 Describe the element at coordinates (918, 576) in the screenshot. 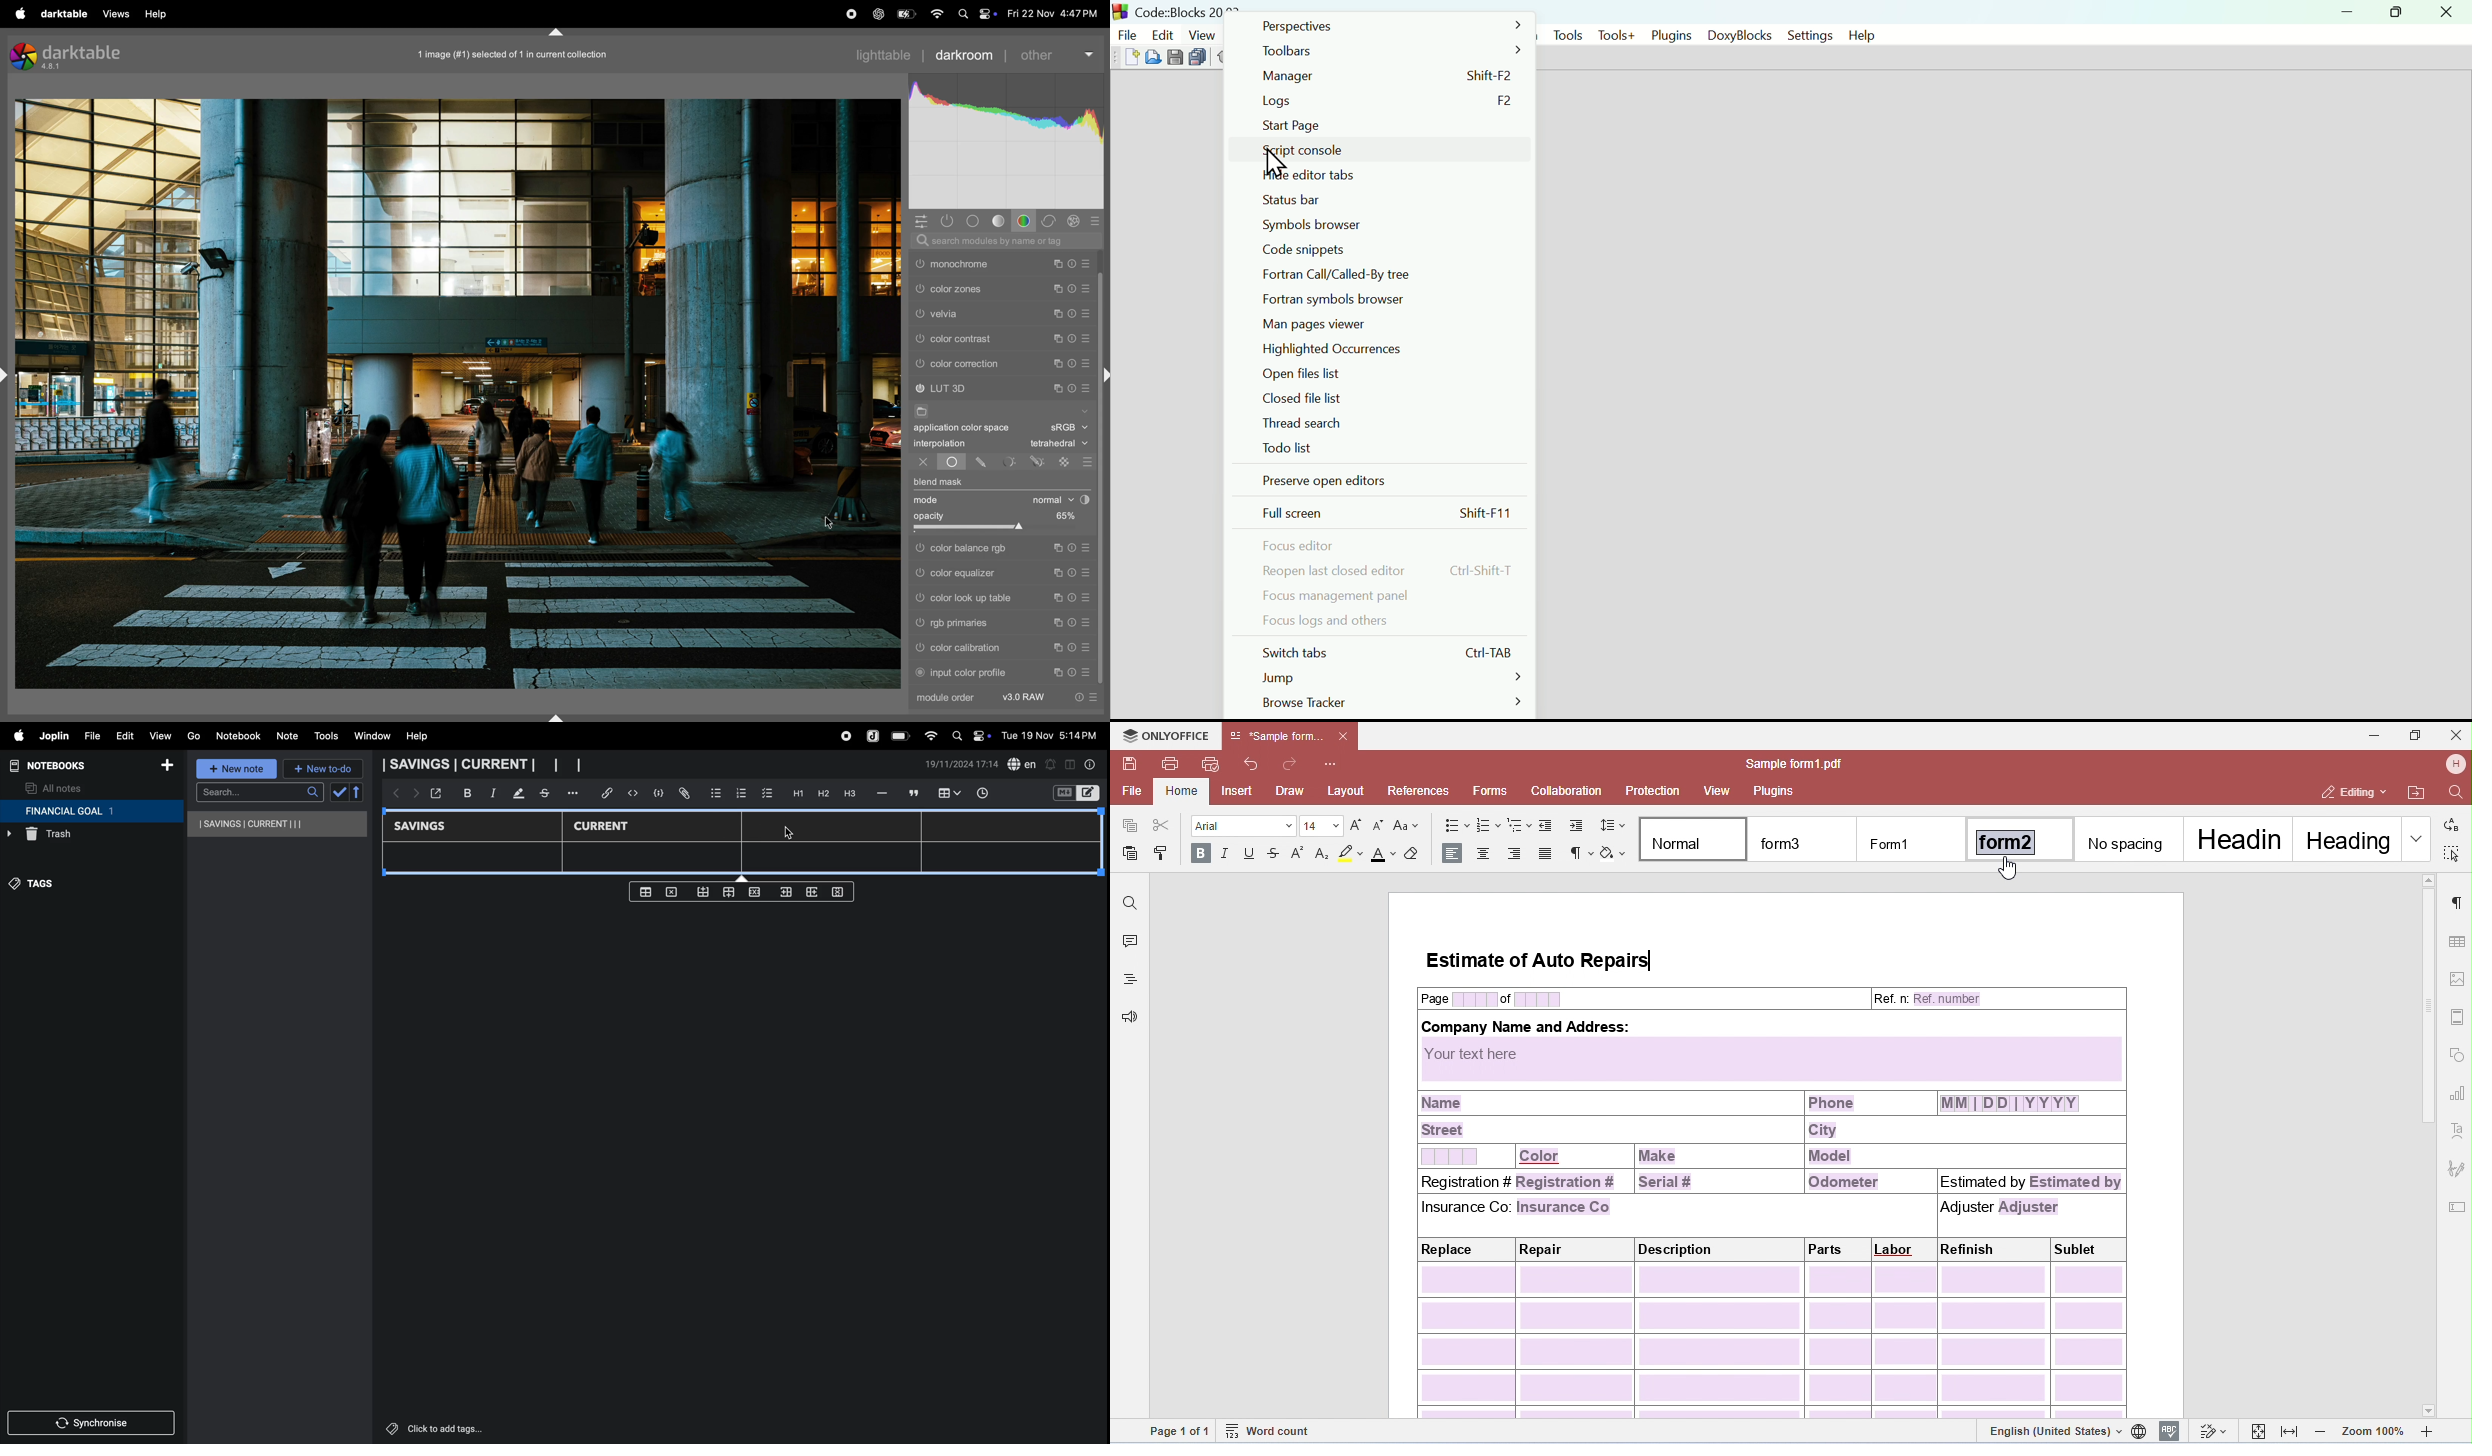

I see `color equalizer switched off` at that location.